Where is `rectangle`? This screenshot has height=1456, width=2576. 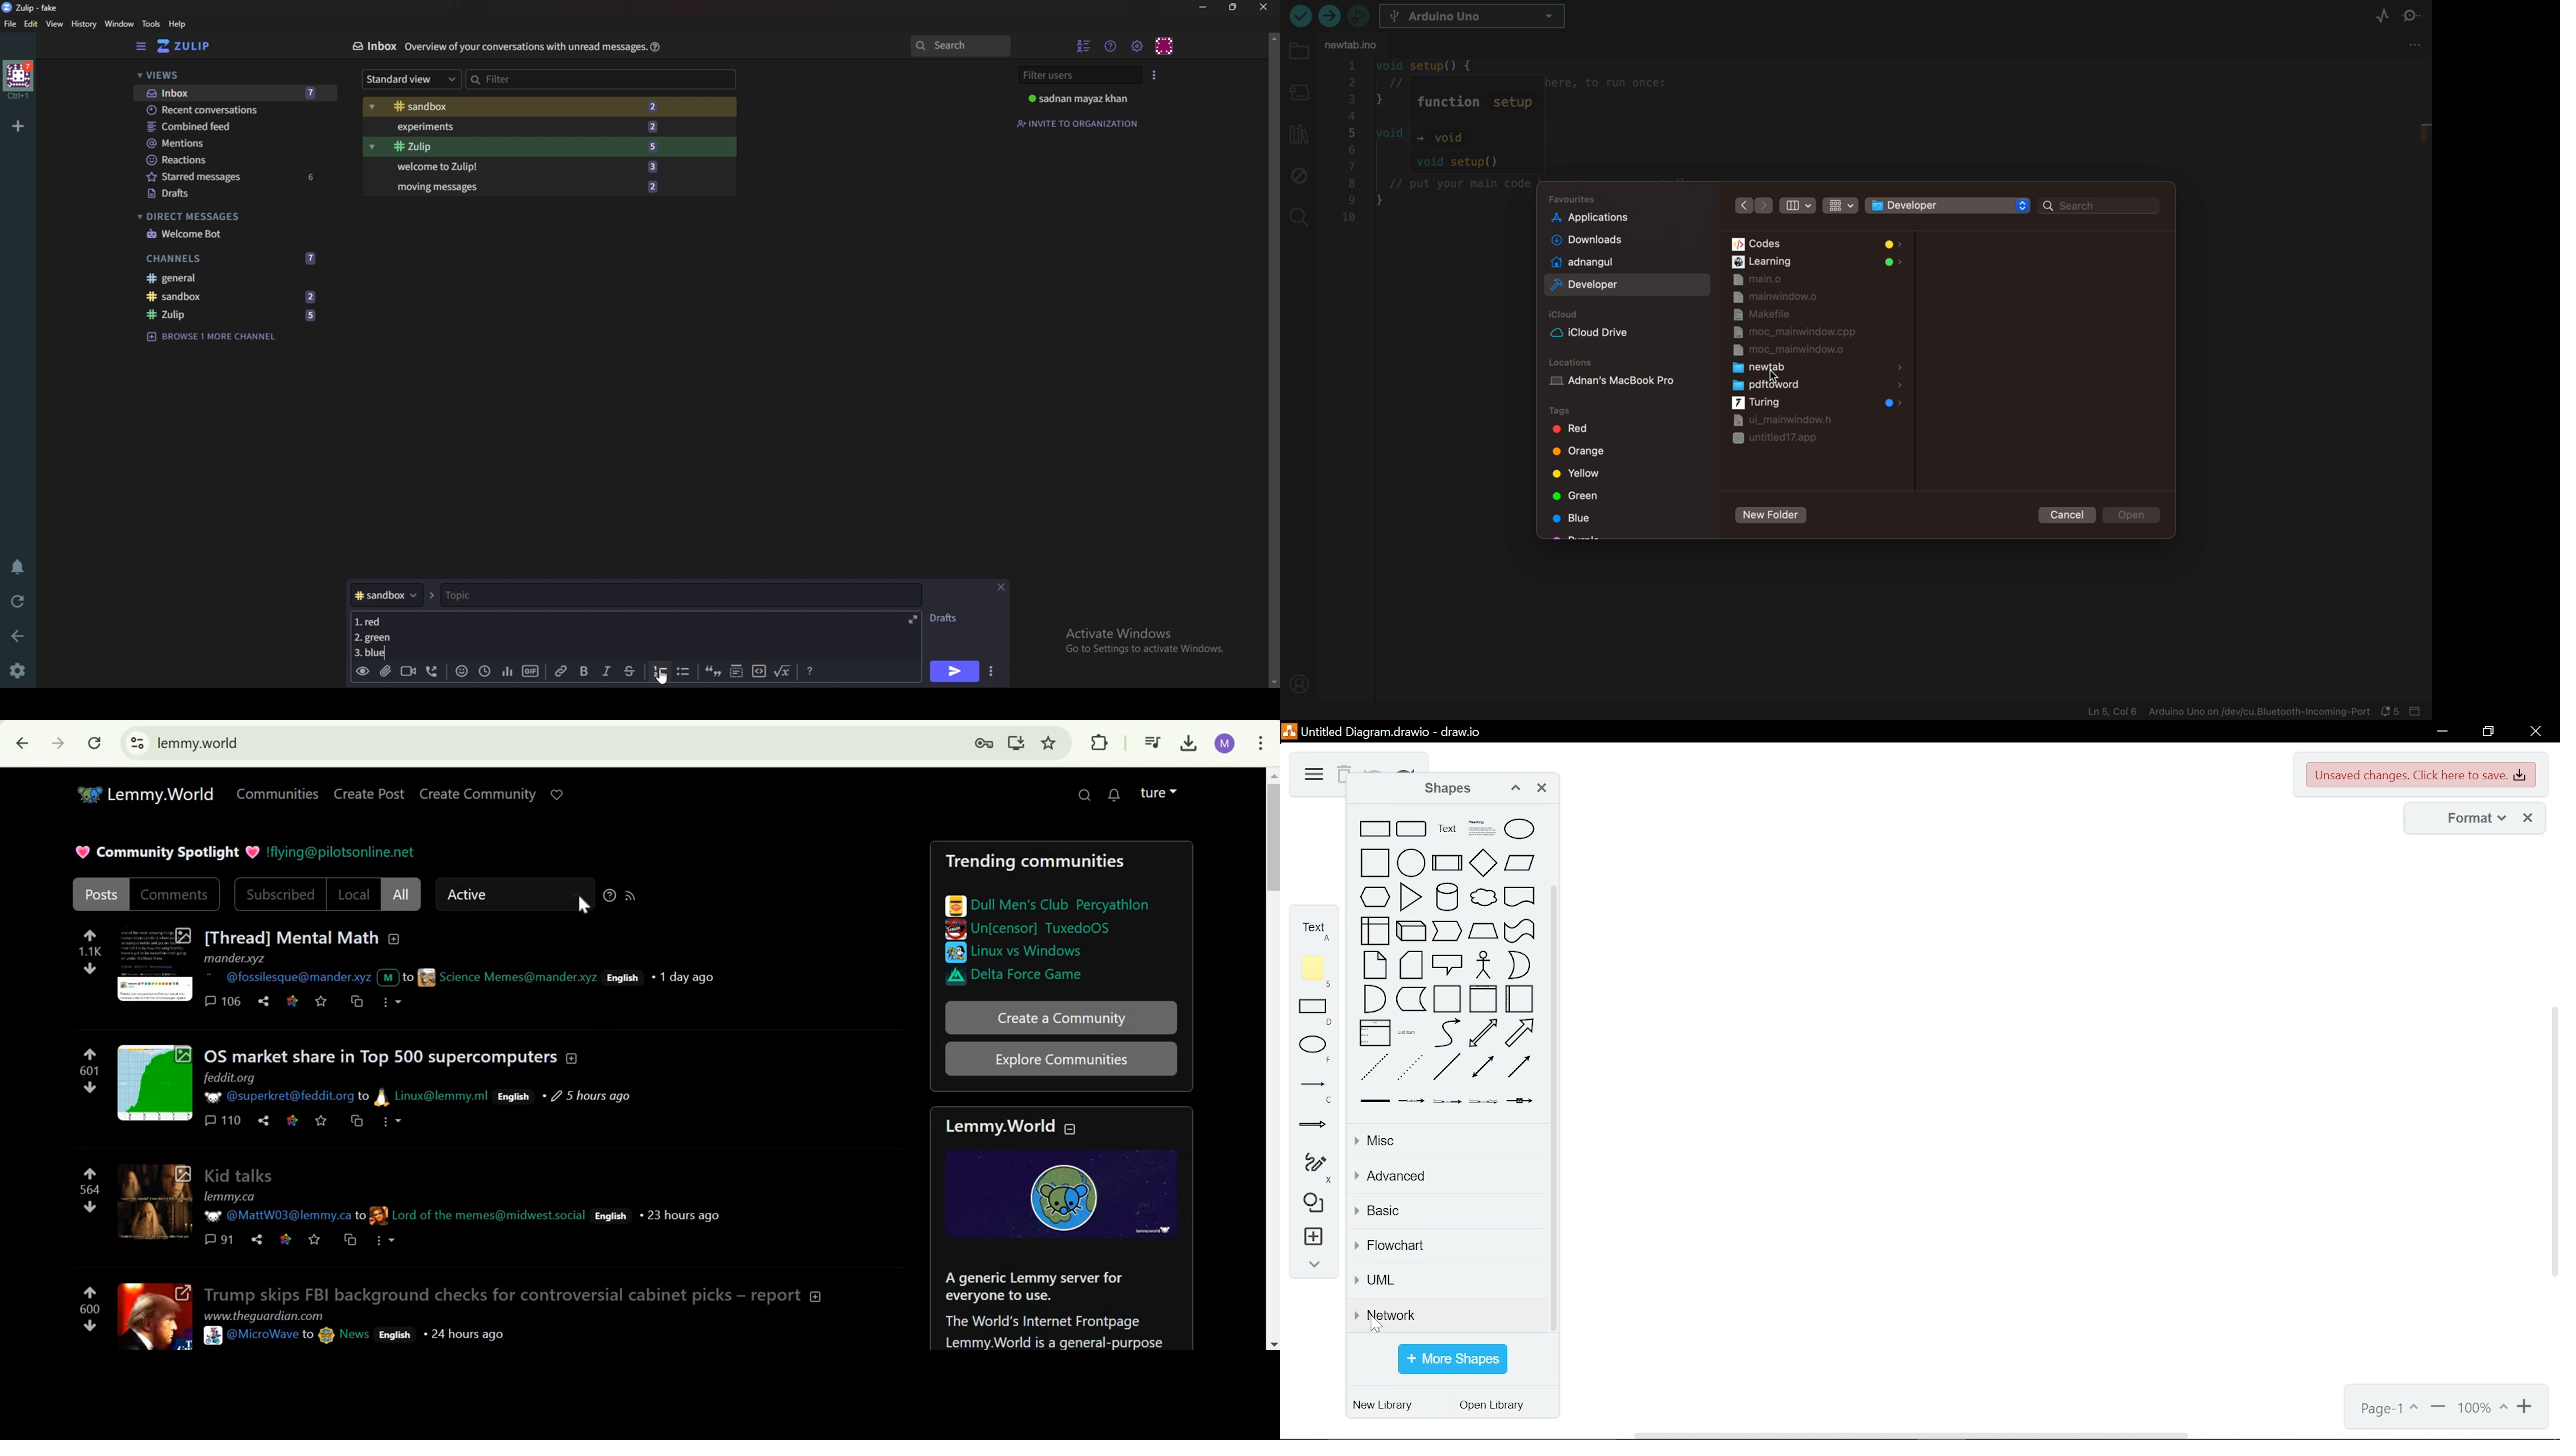 rectangle is located at coordinates (1316, 1013).